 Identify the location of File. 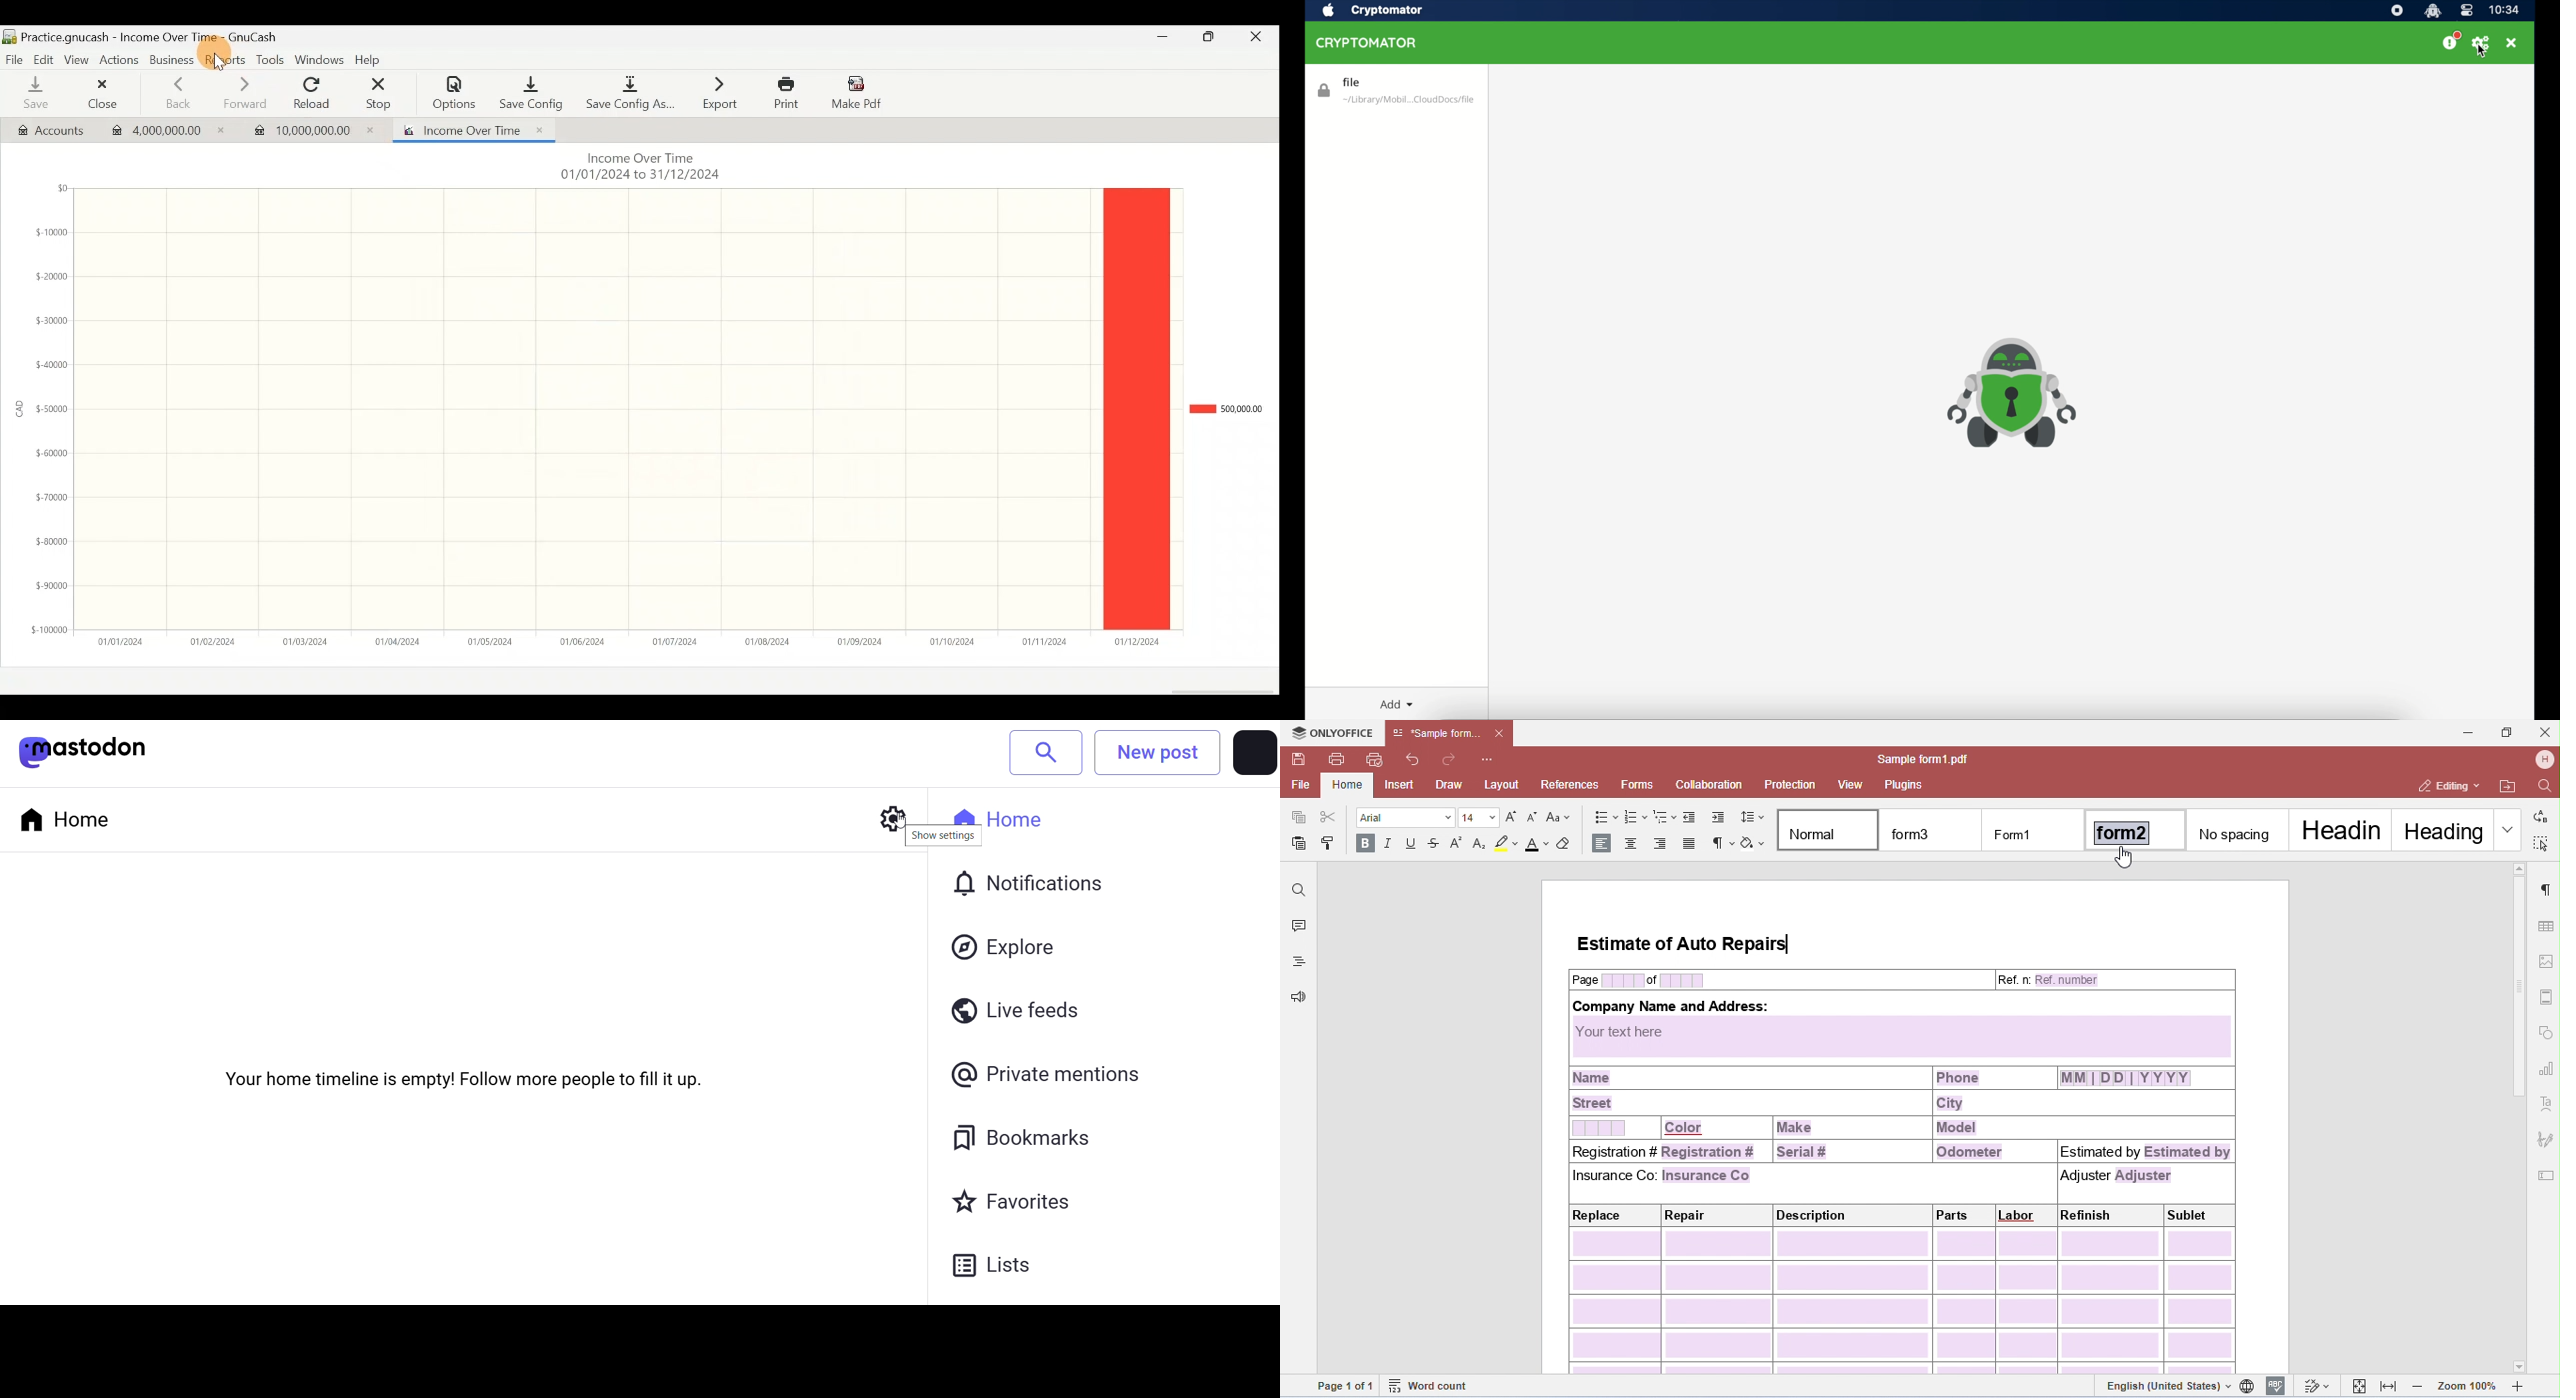
(14, 58).